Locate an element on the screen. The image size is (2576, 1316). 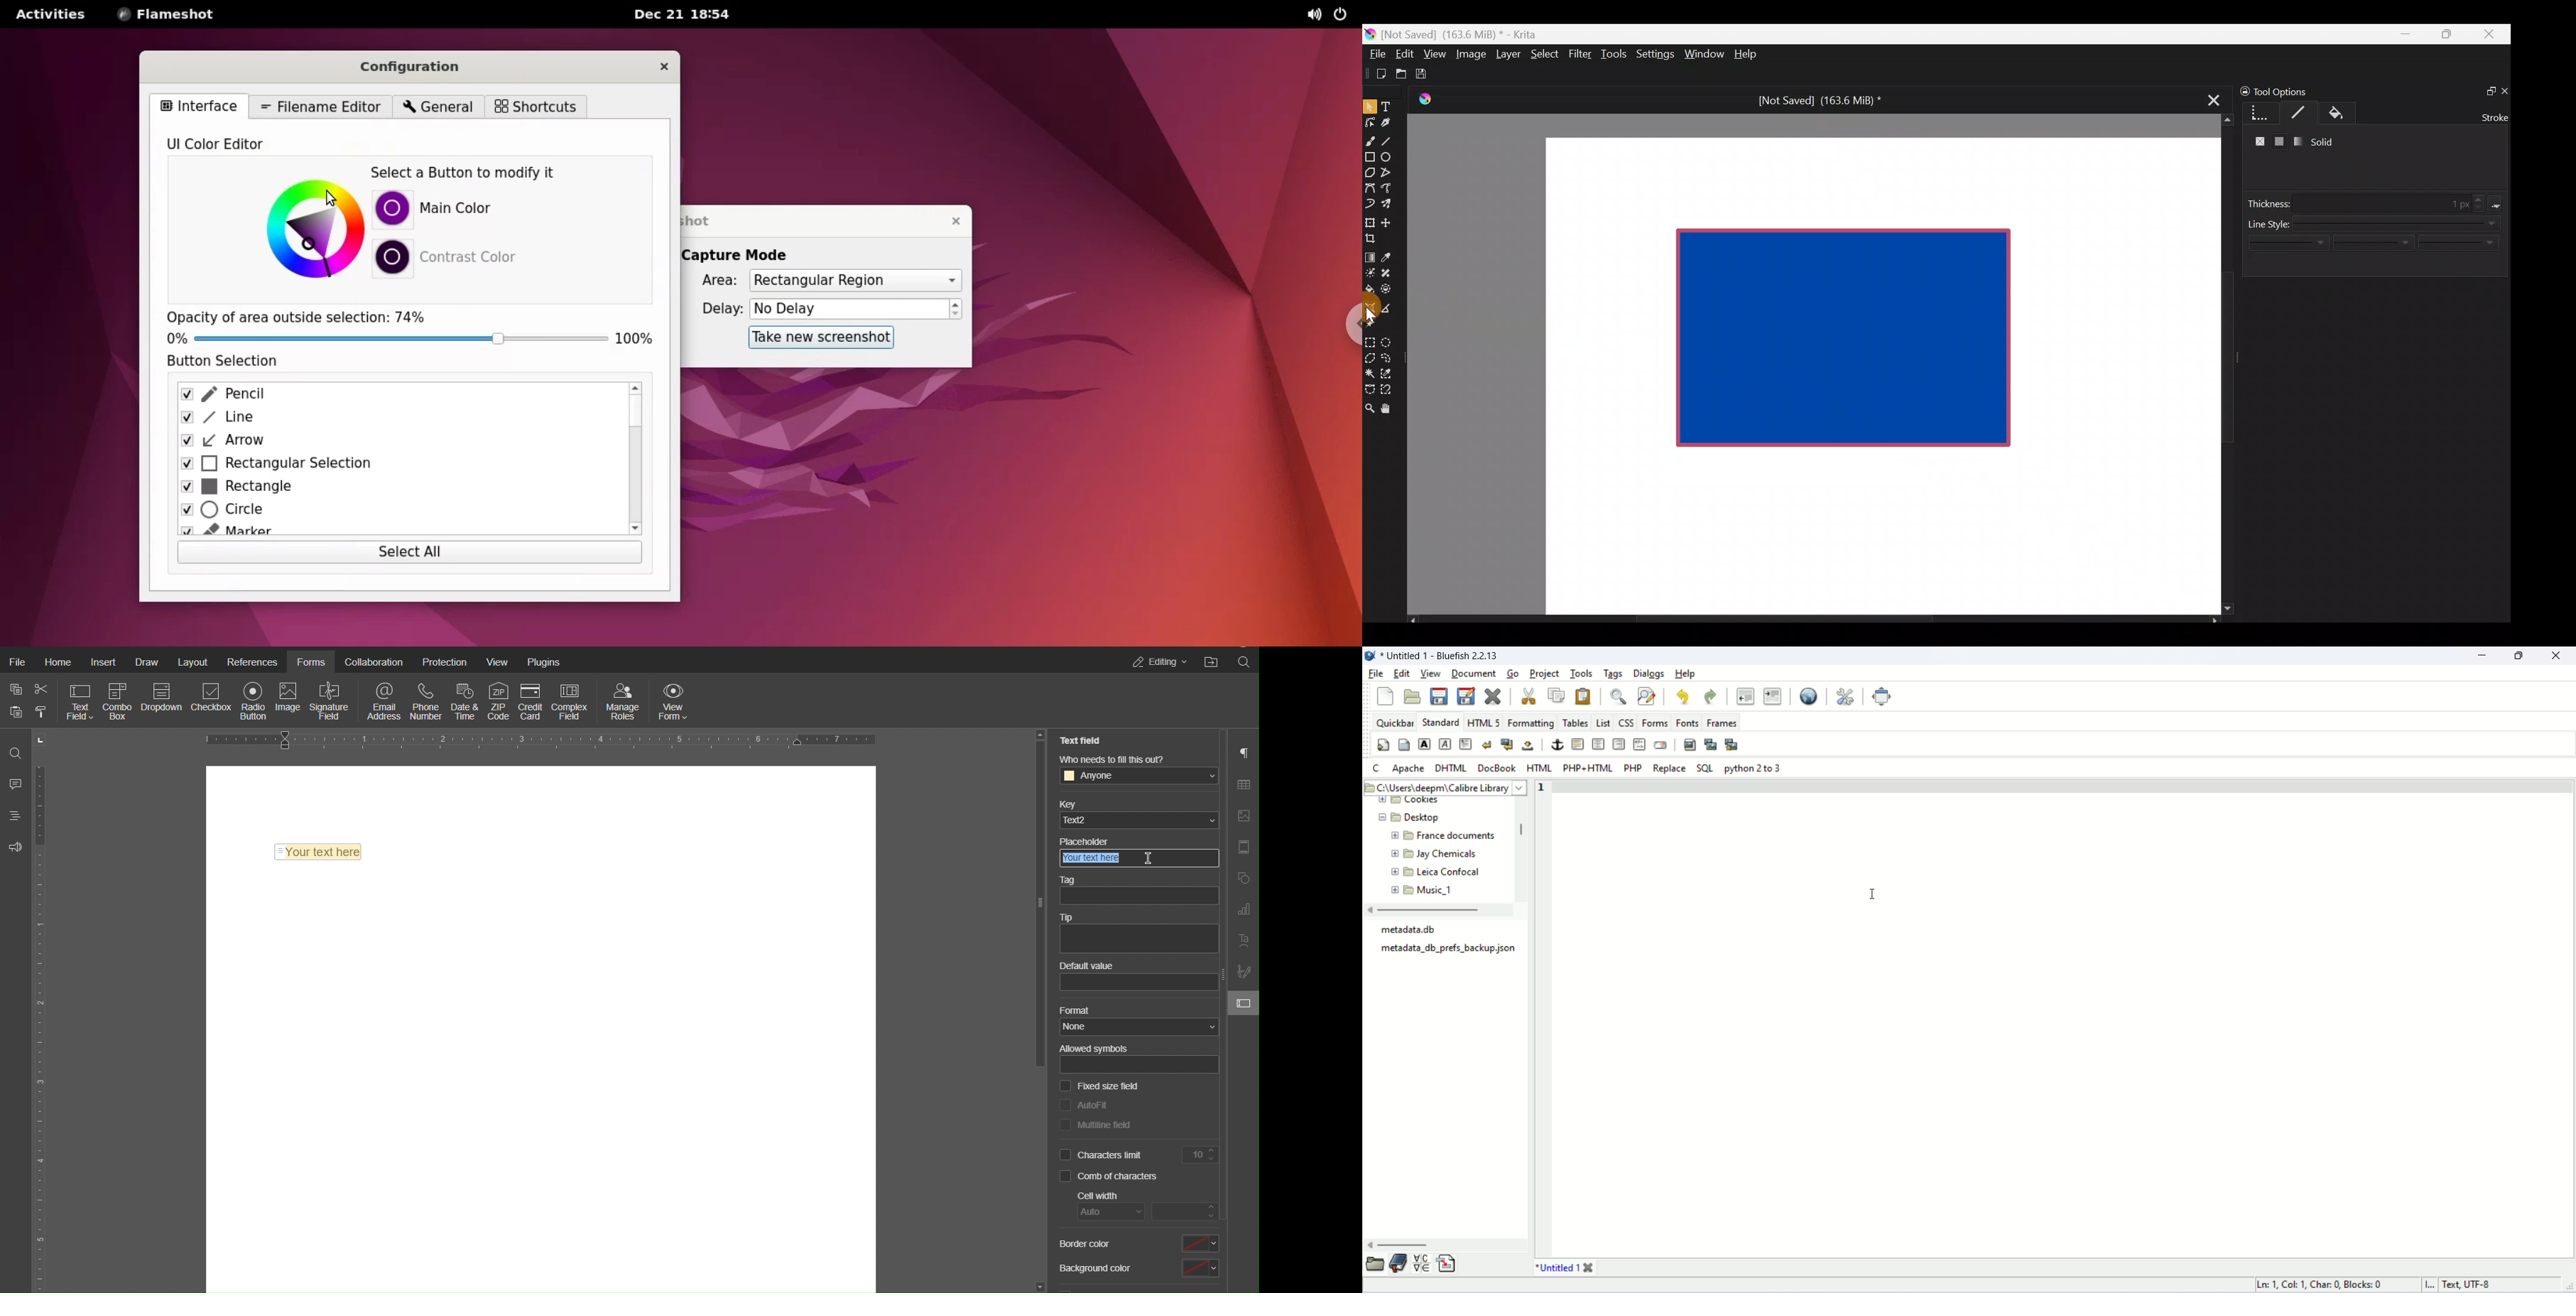
Minimize is located at coordinates (2406, 34).